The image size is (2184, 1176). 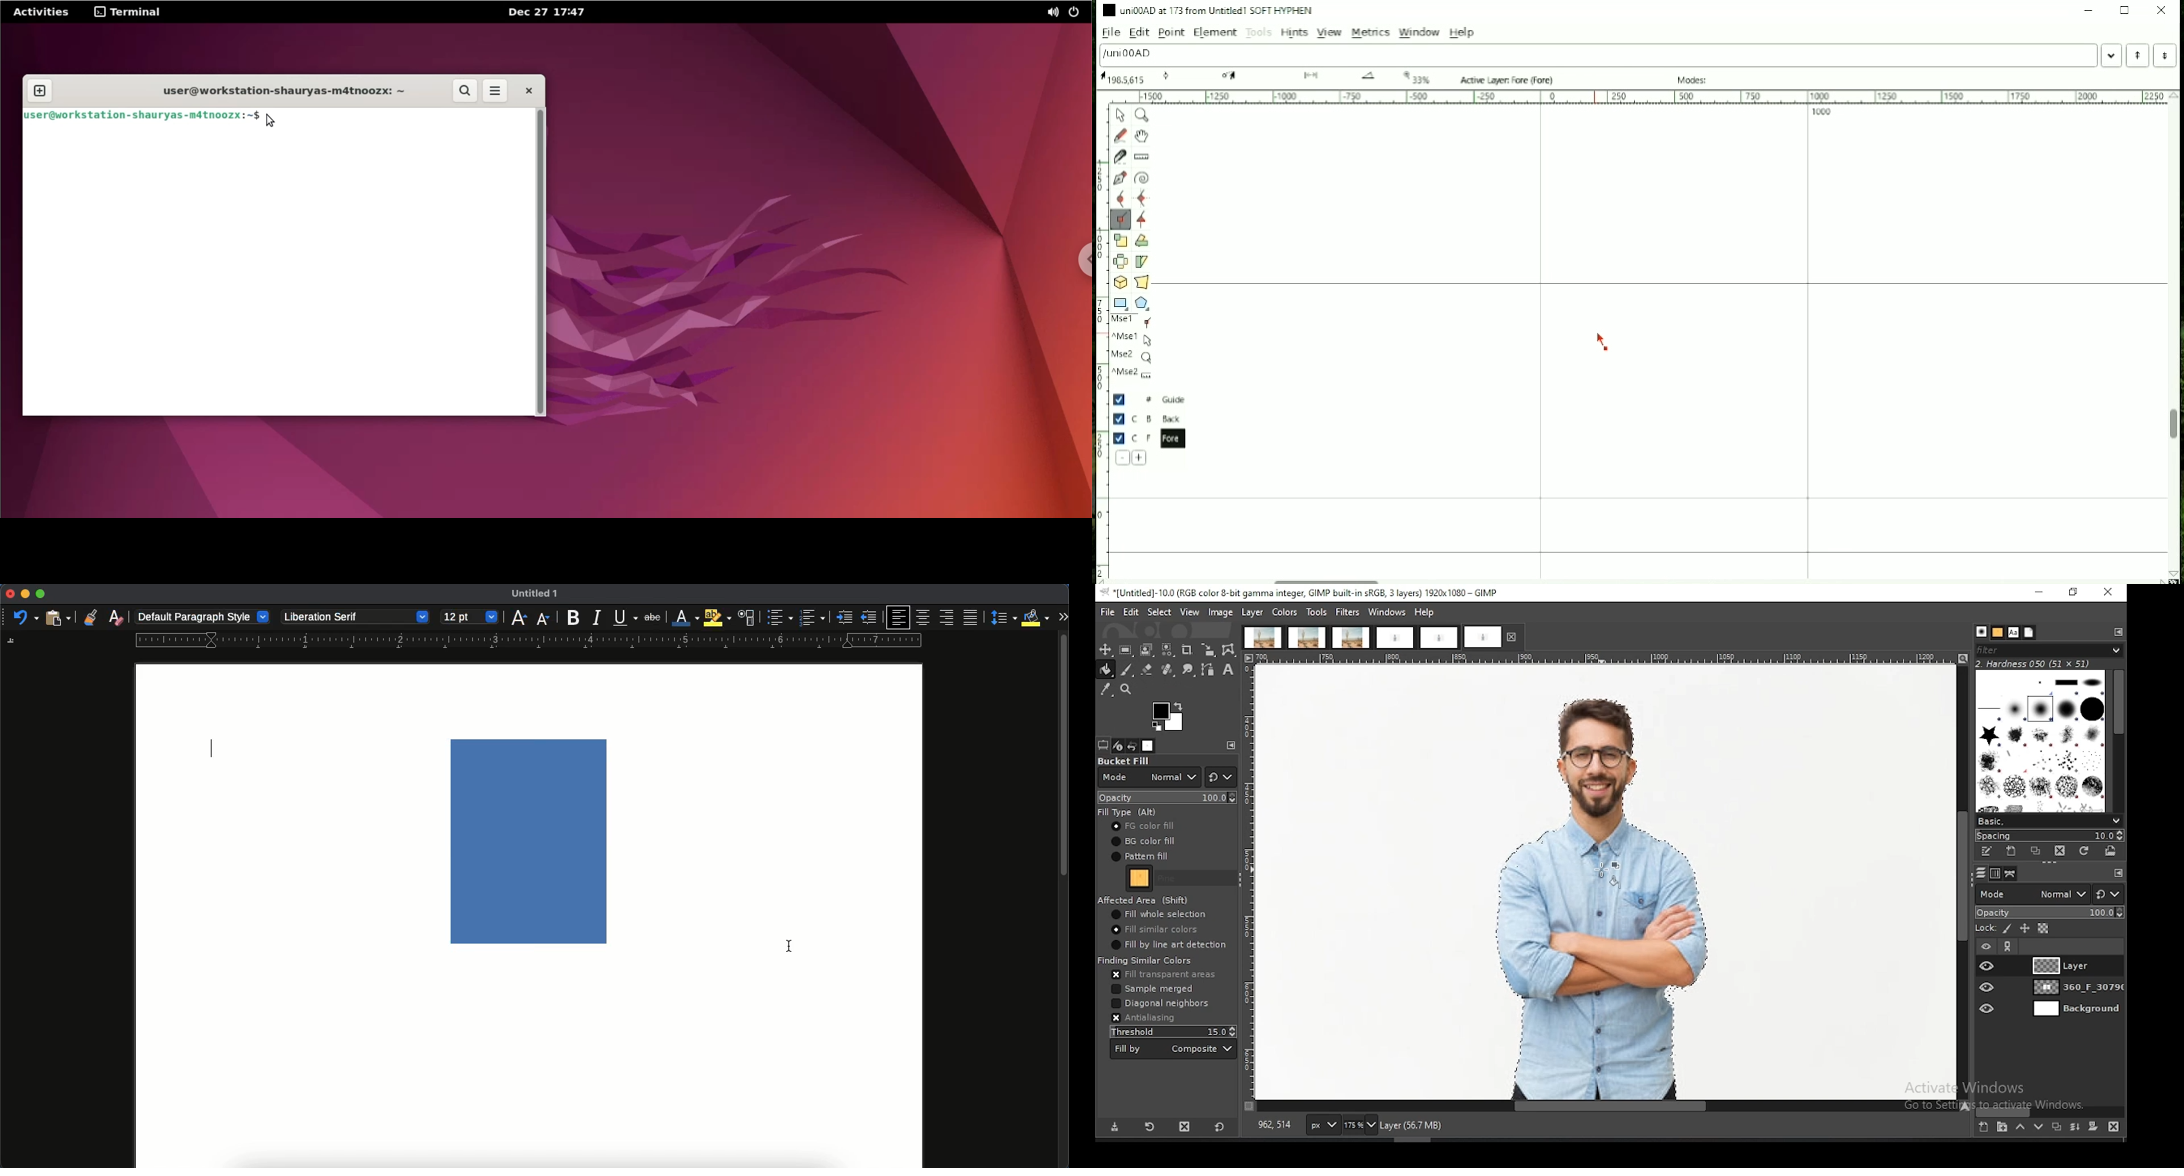 What do you see at coordinates (2060, 852) in the screenshot?
I see `delete brush` at bounding box center [2060, 852].